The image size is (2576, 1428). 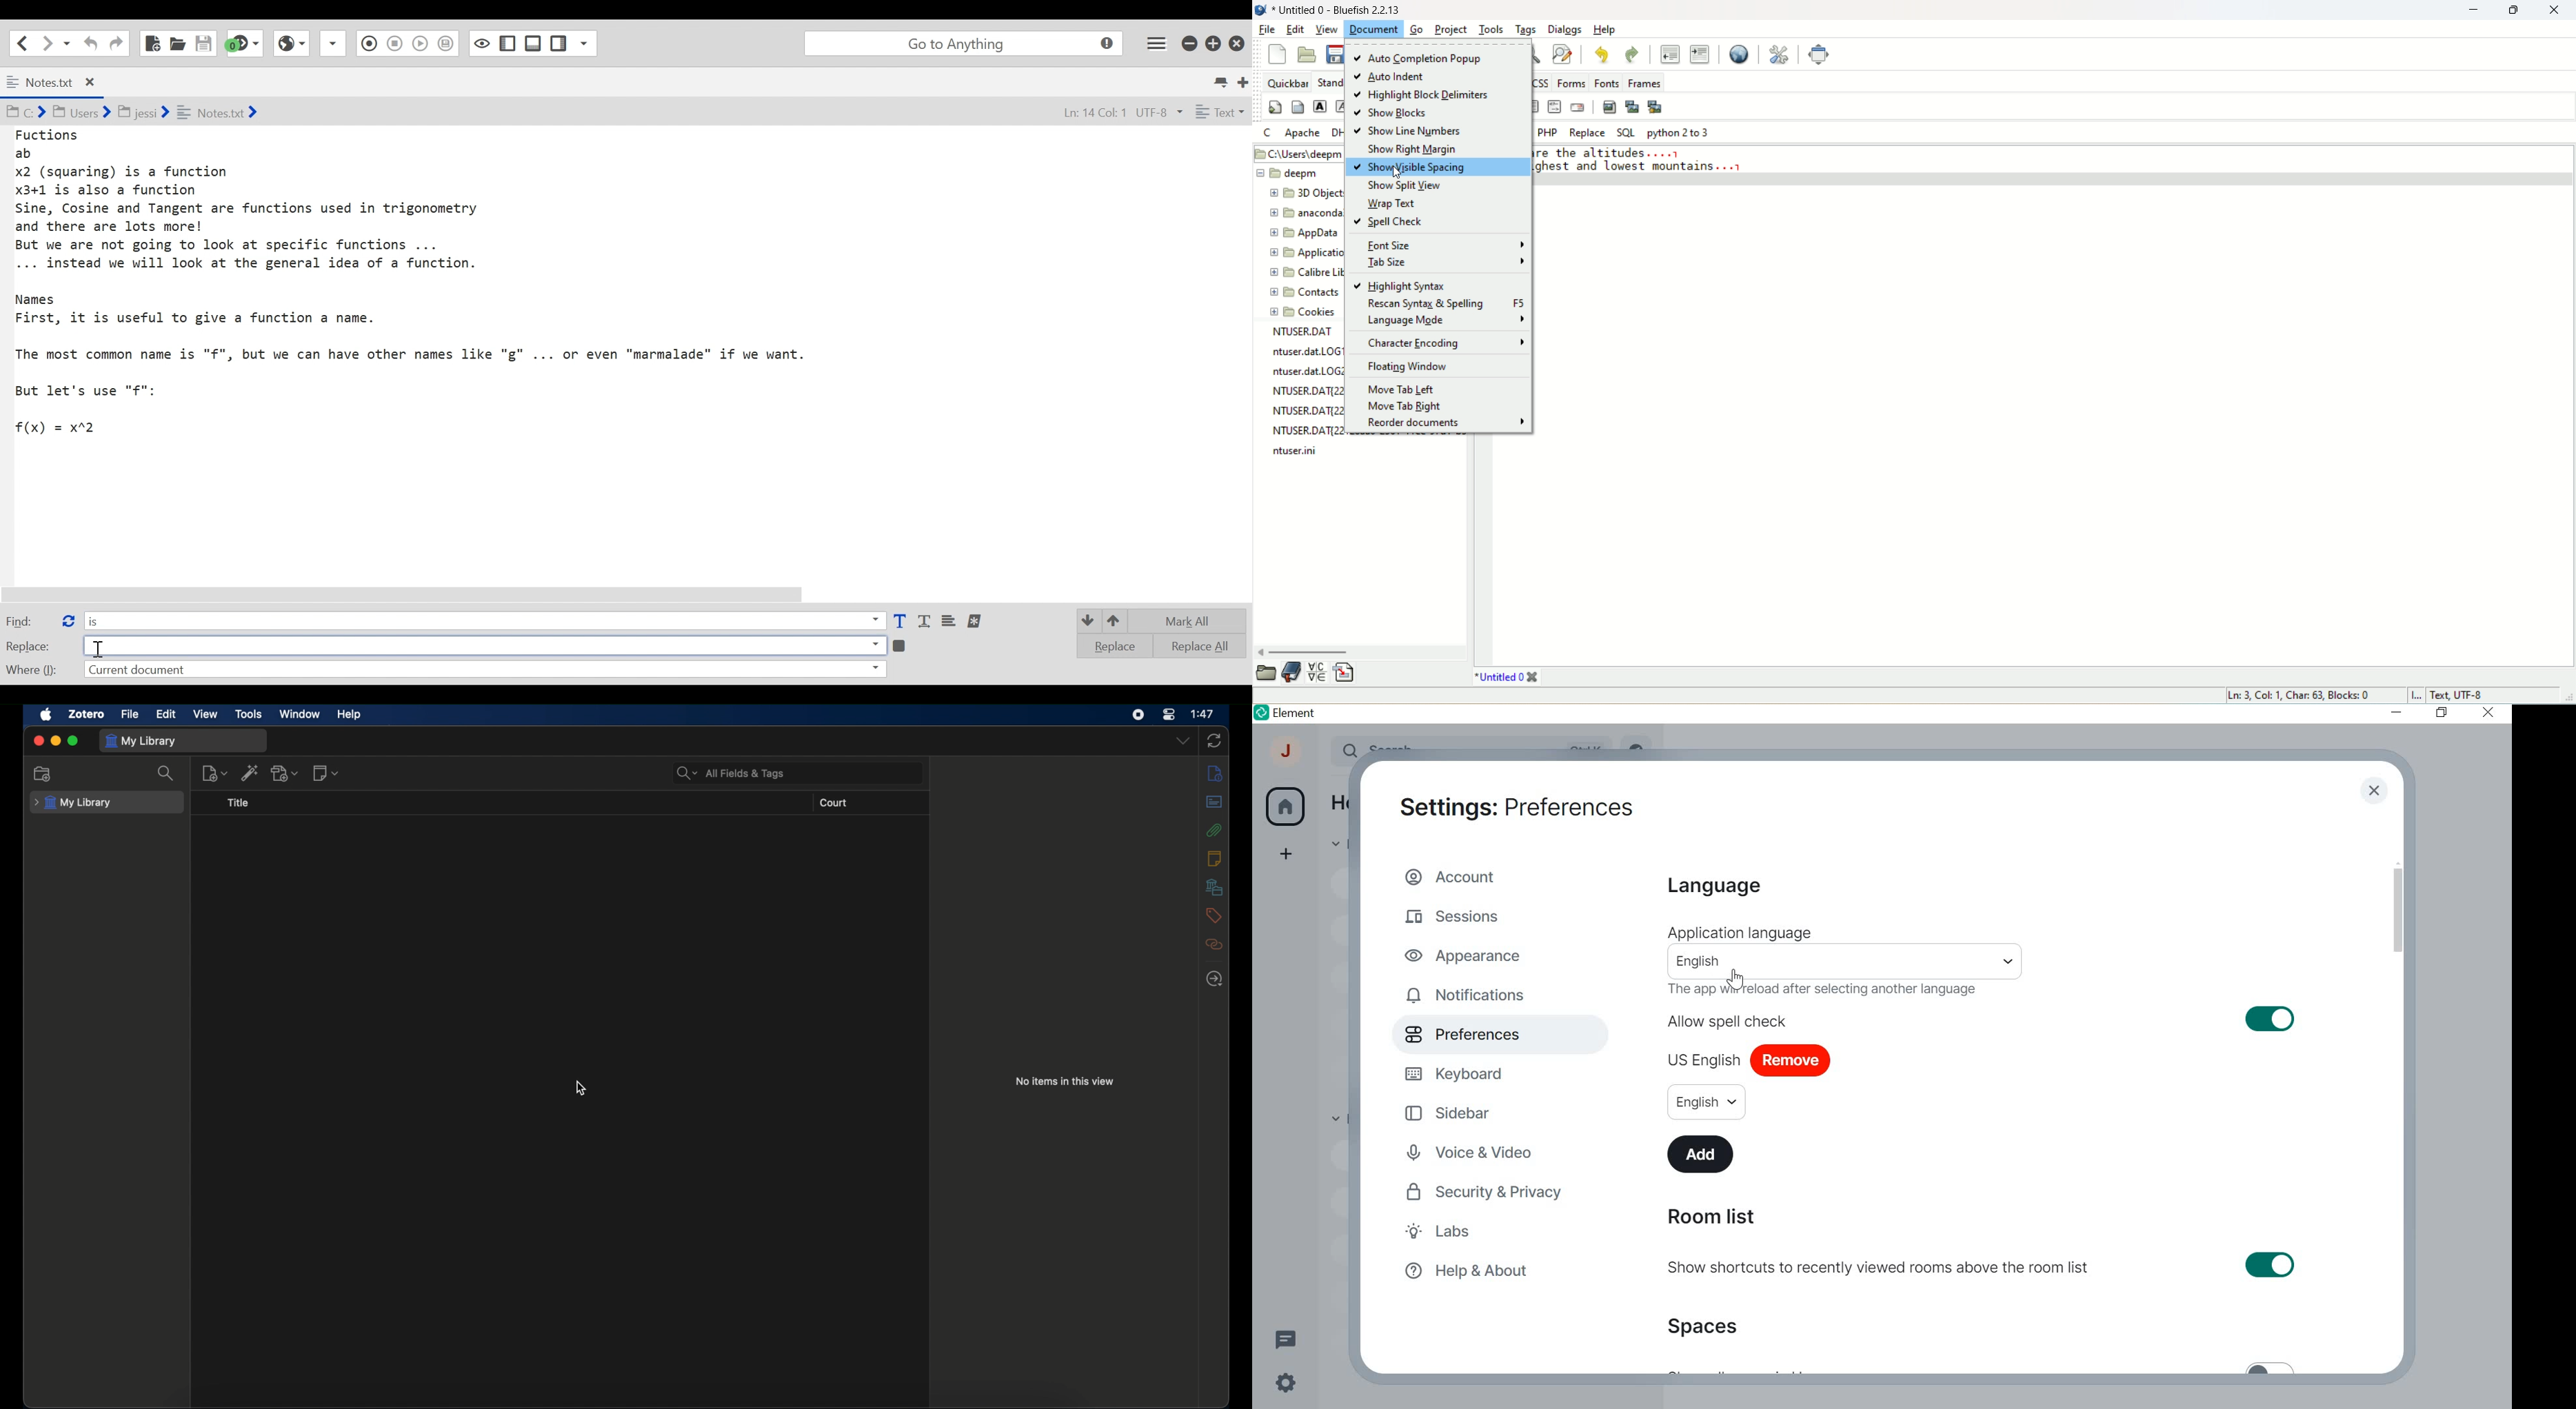 I want to click on indent, so click(x=1699, y=55).